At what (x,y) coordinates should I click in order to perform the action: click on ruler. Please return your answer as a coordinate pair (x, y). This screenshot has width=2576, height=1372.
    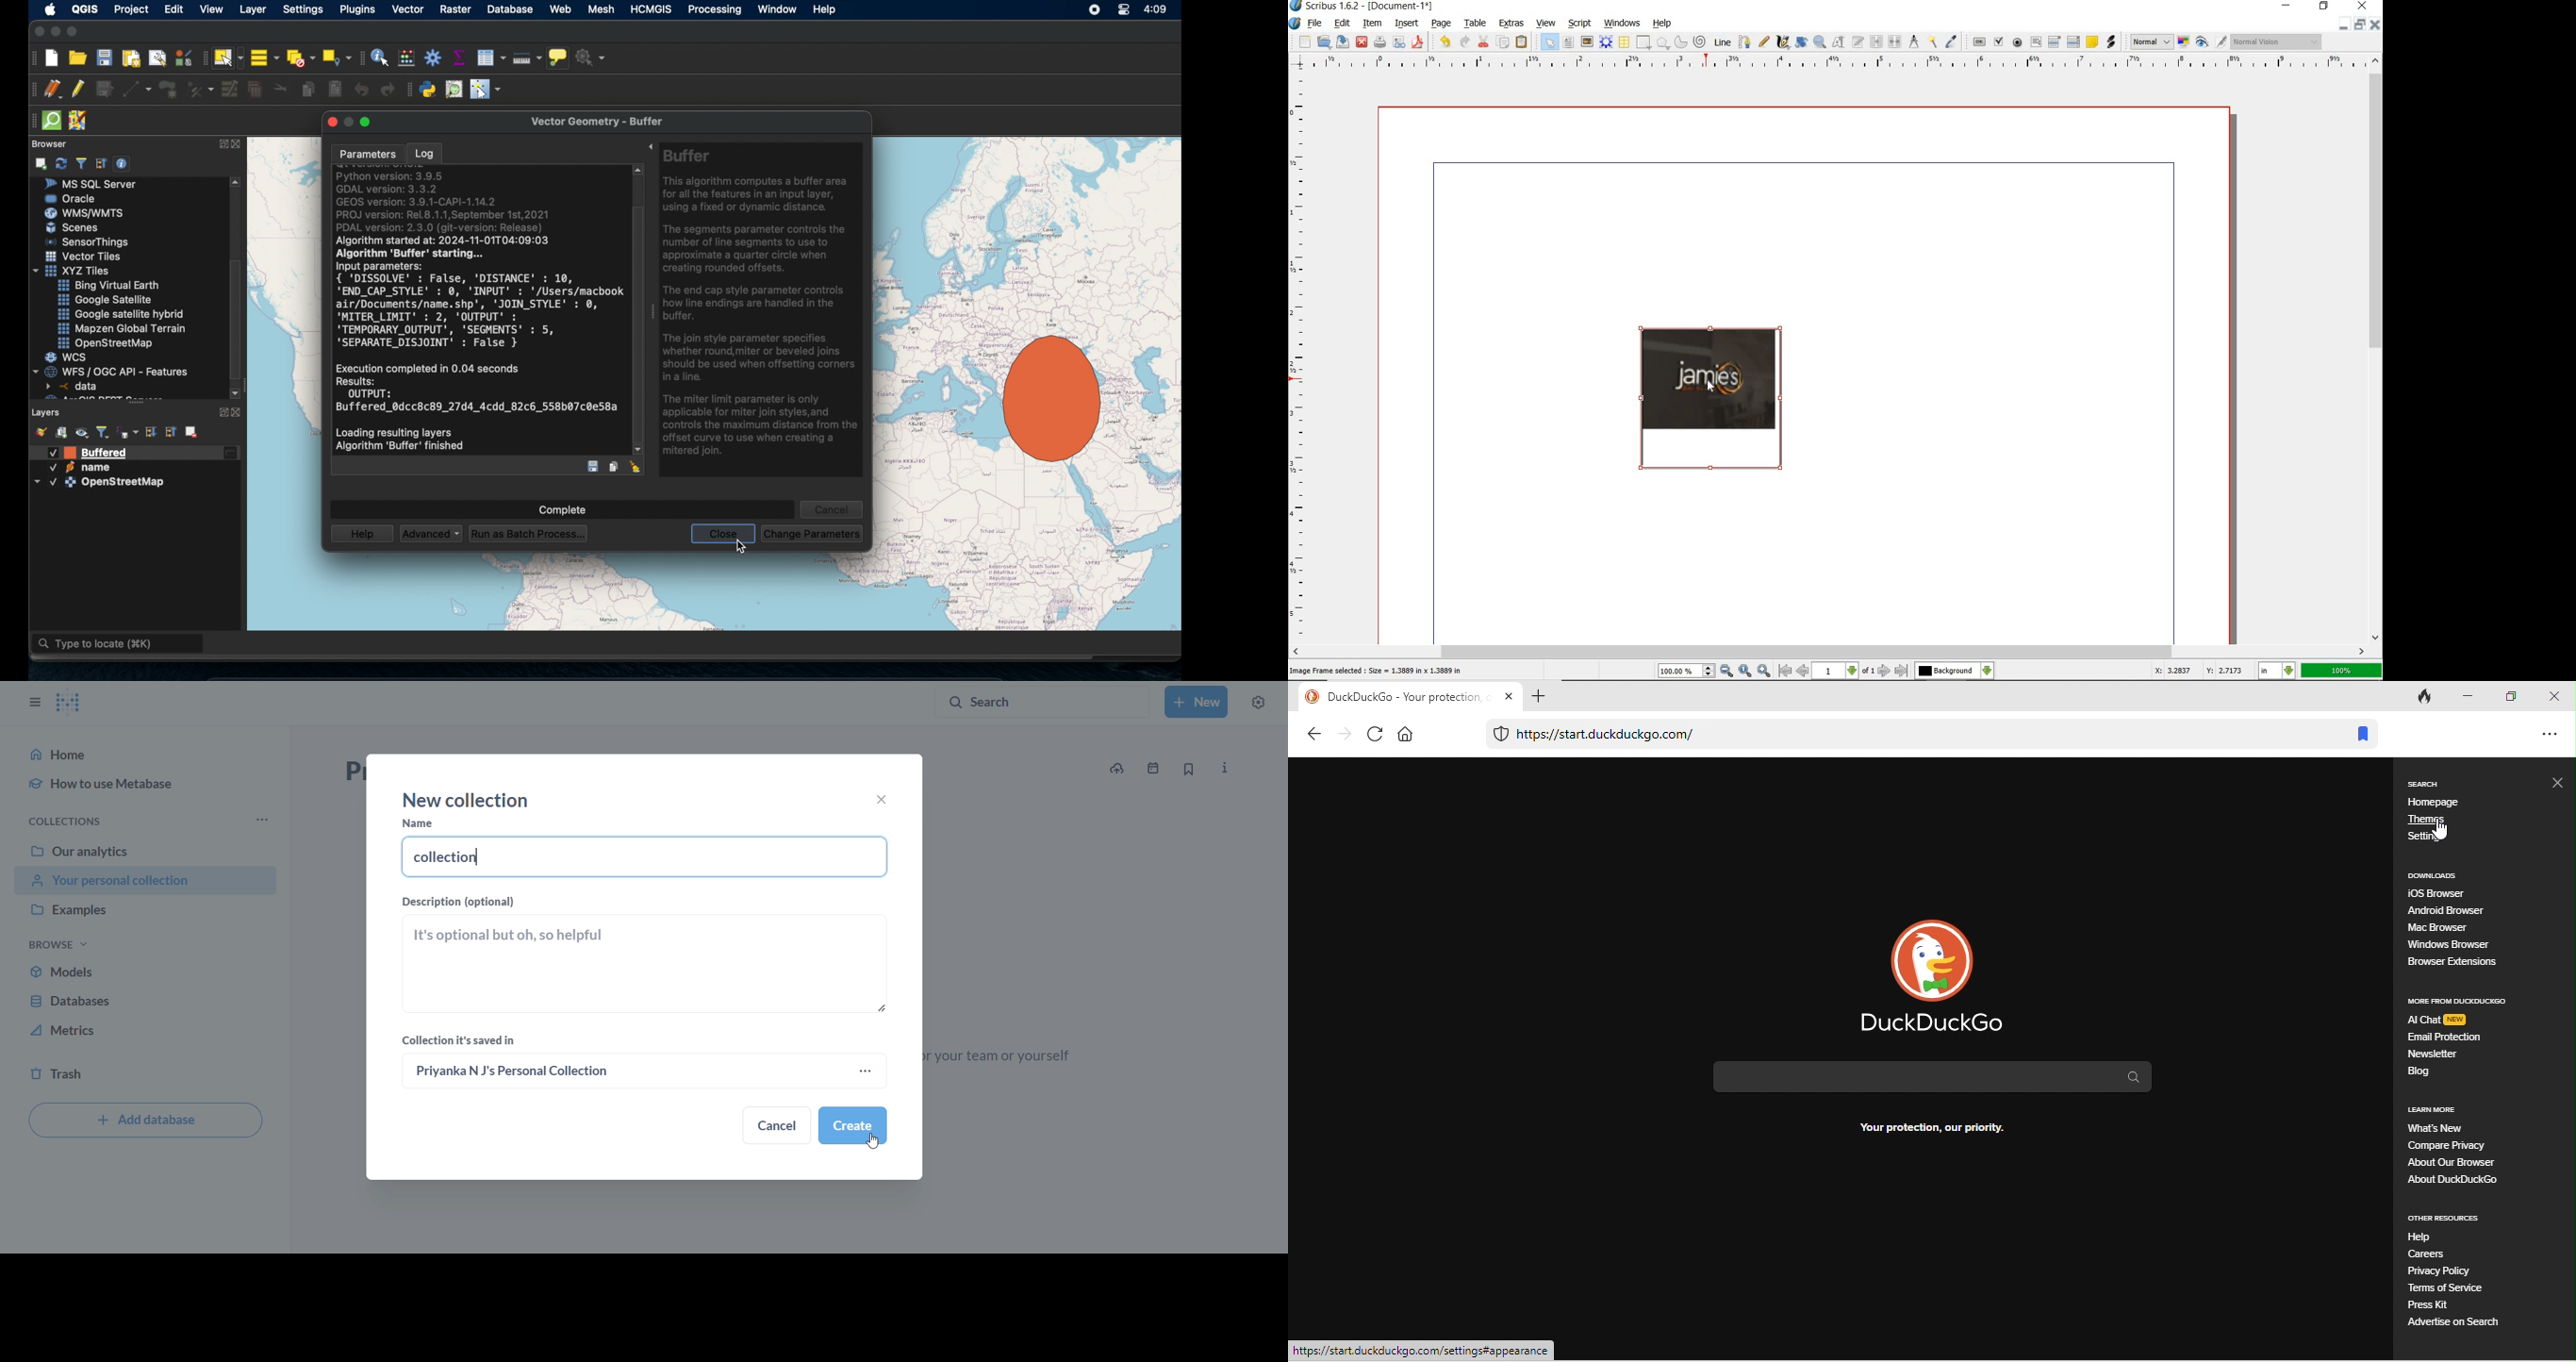
    Looking at the image, I should click on (1302, 356).